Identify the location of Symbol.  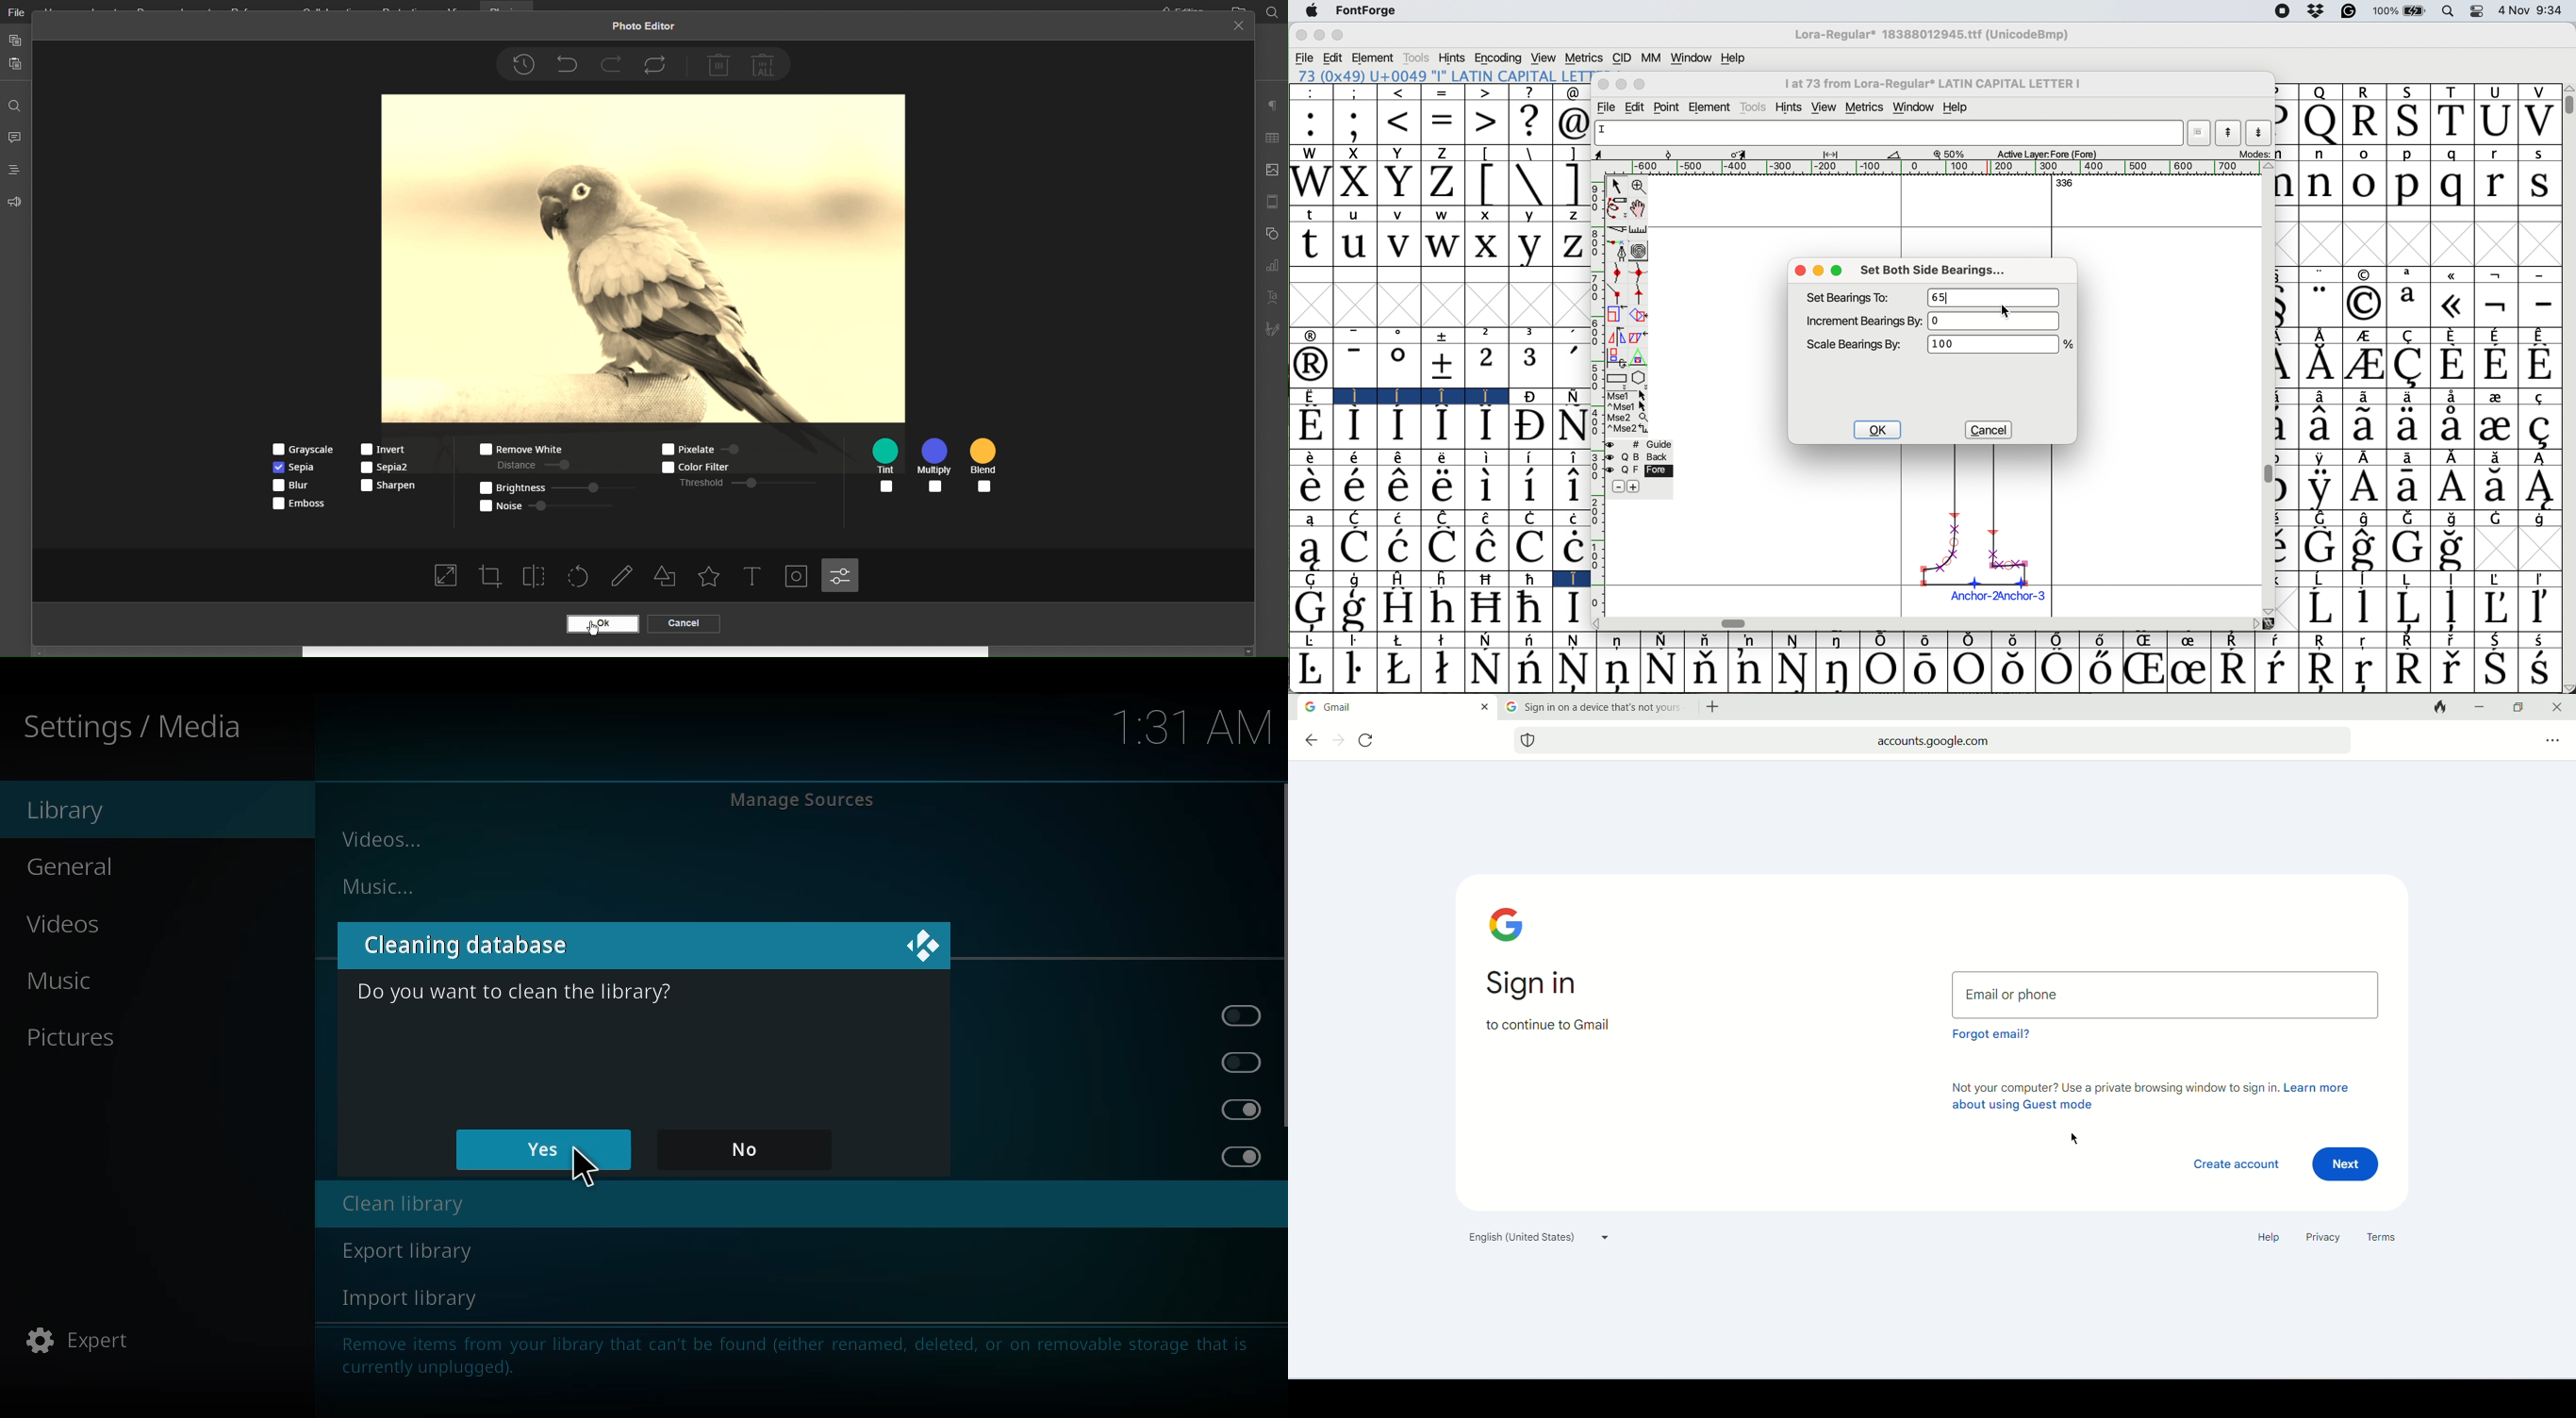
(2322, 670).